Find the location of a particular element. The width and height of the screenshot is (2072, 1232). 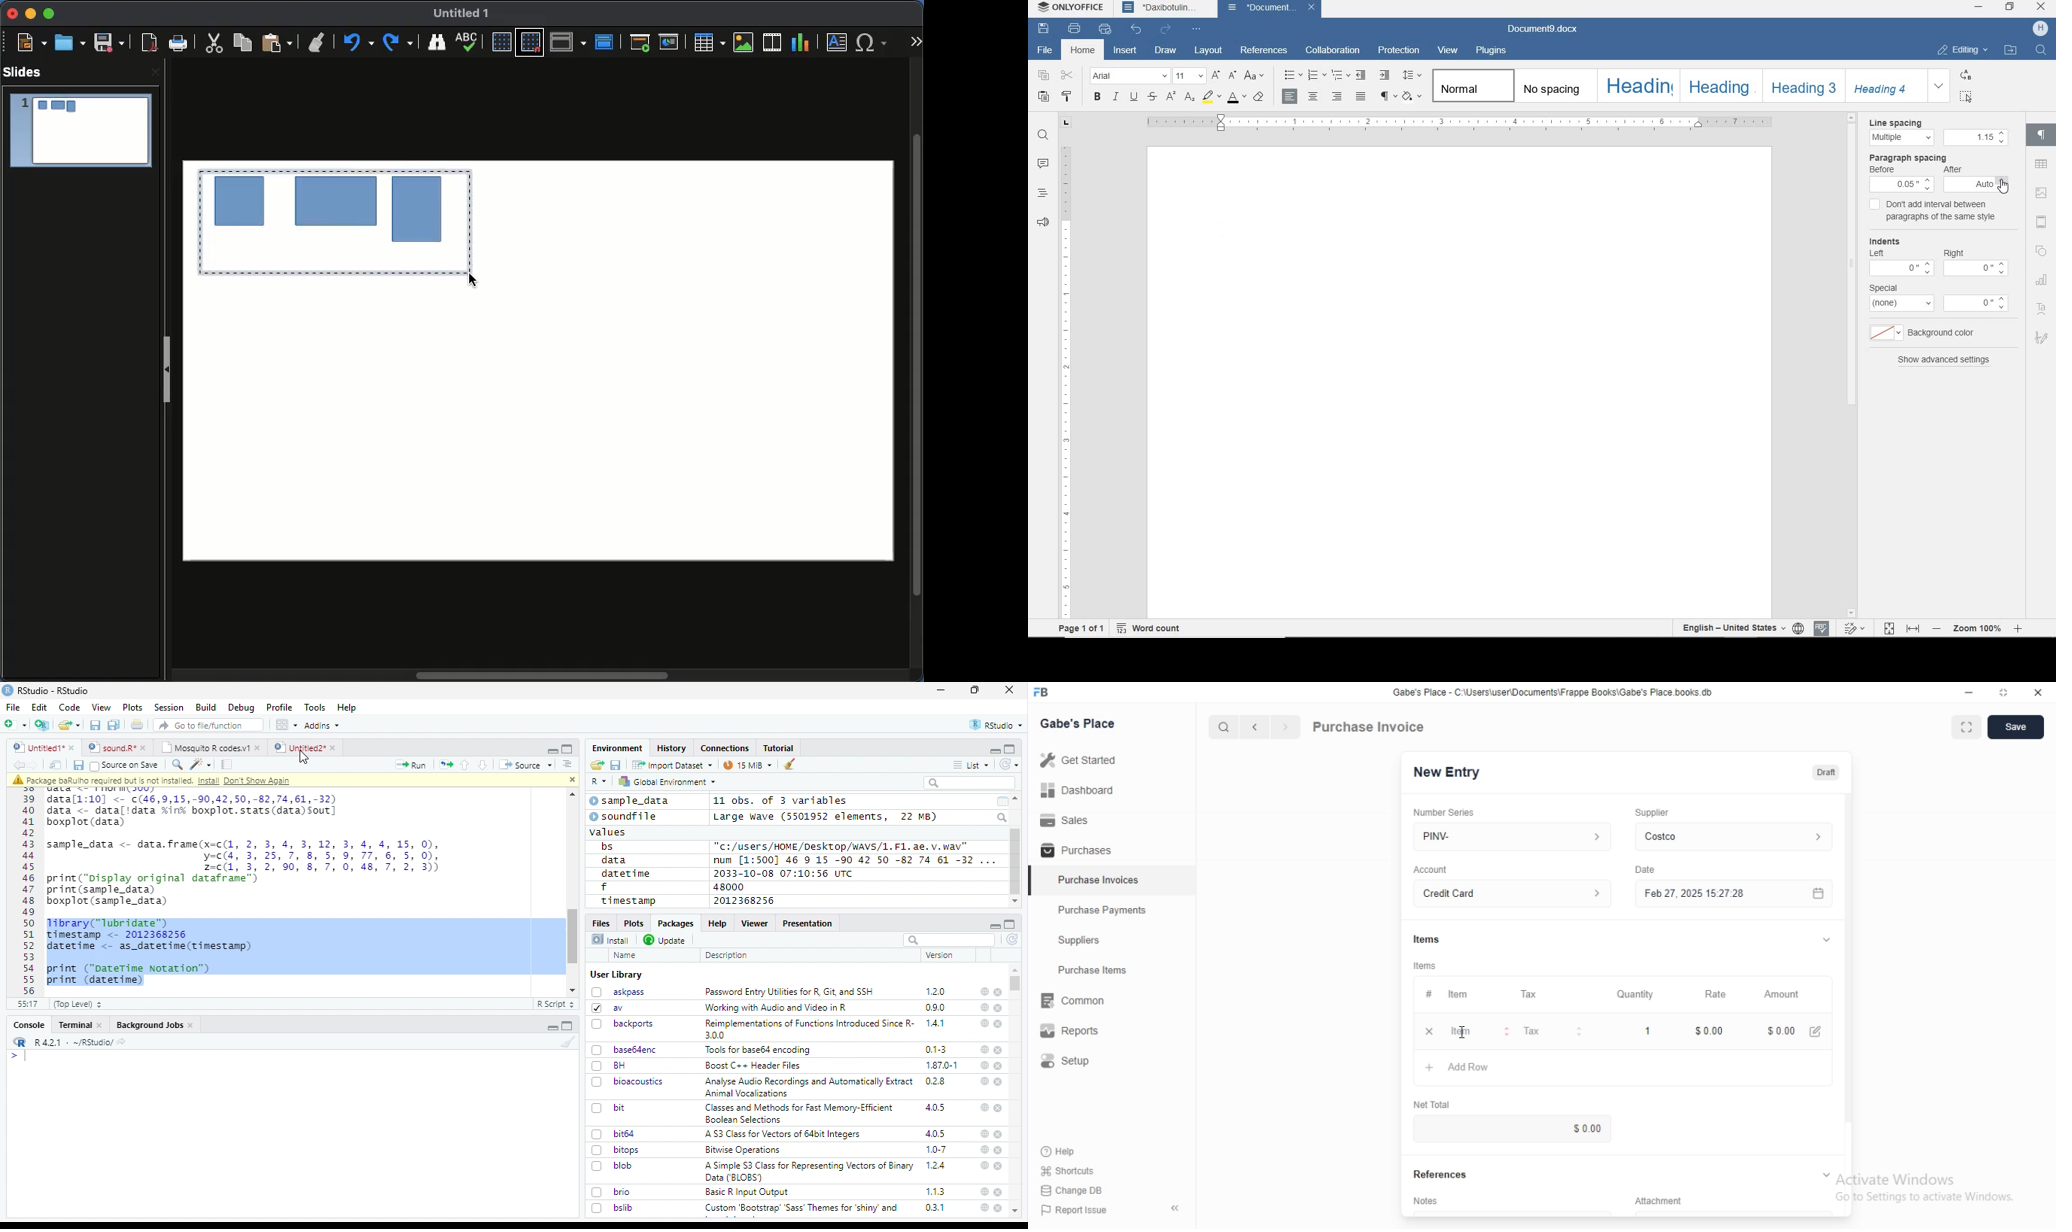

Files is located at coordinates (602, 922).